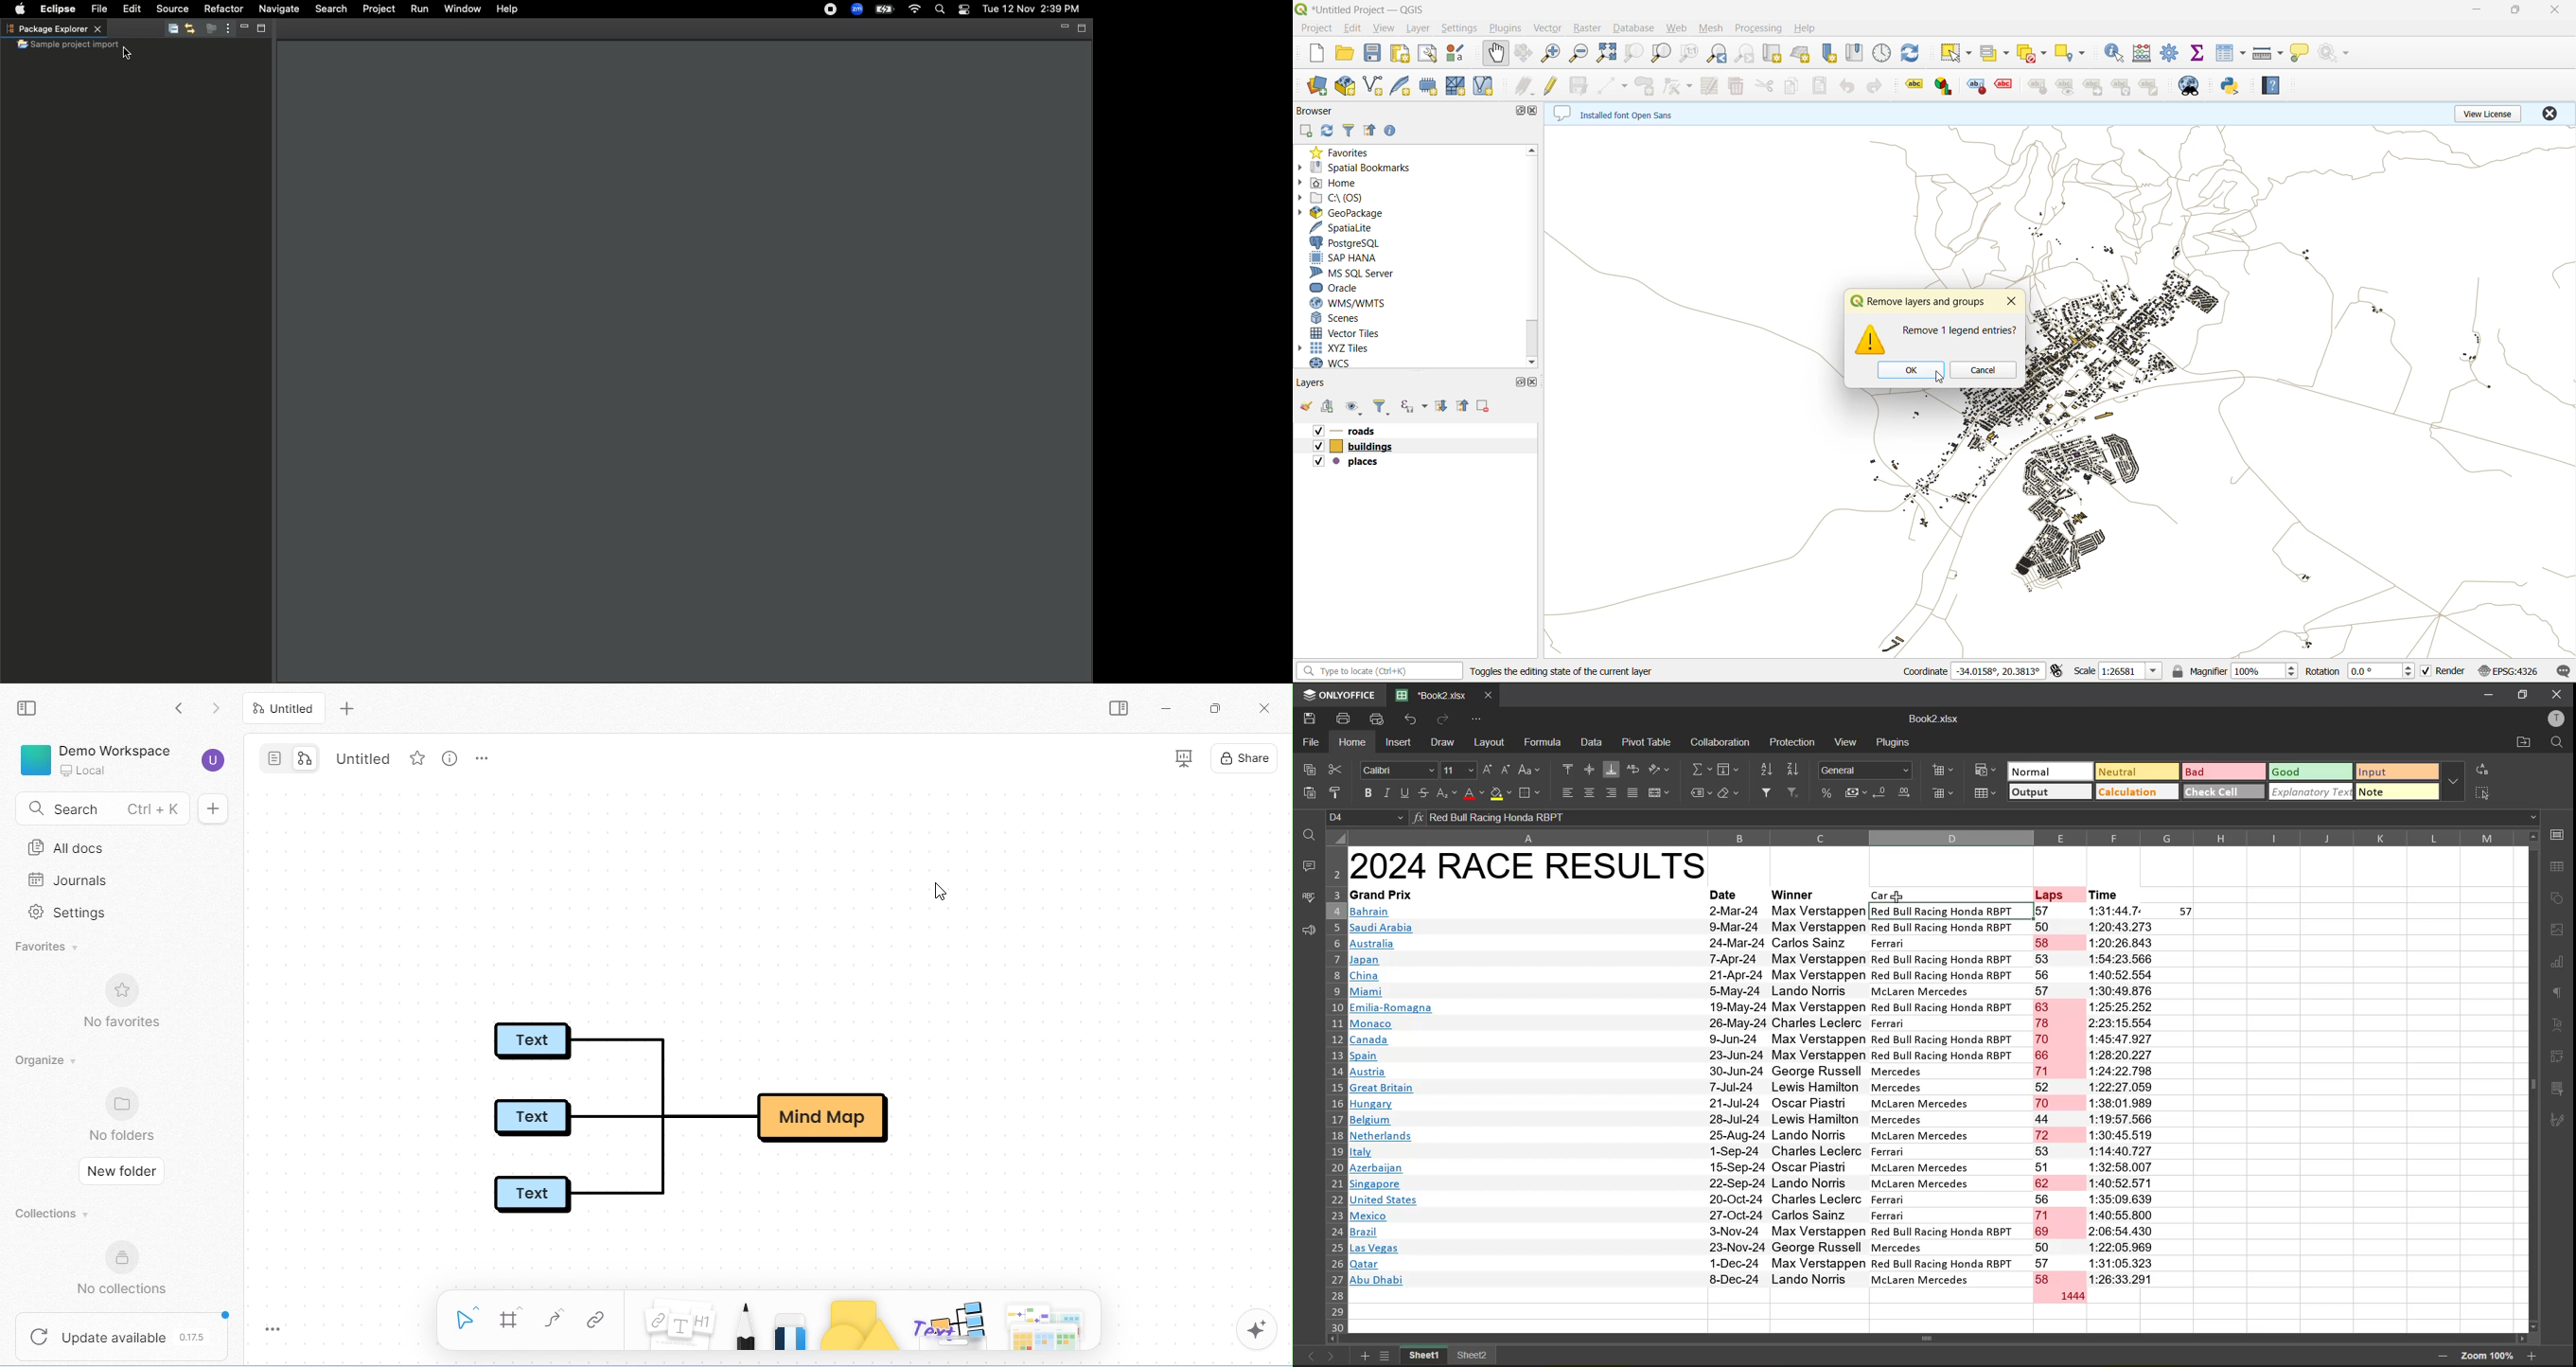 The height and width of the screenshot is (1372, 2576). Describe the element at coordinates (1347, 86) in the screenshot. I see `new geopackage` at that location.